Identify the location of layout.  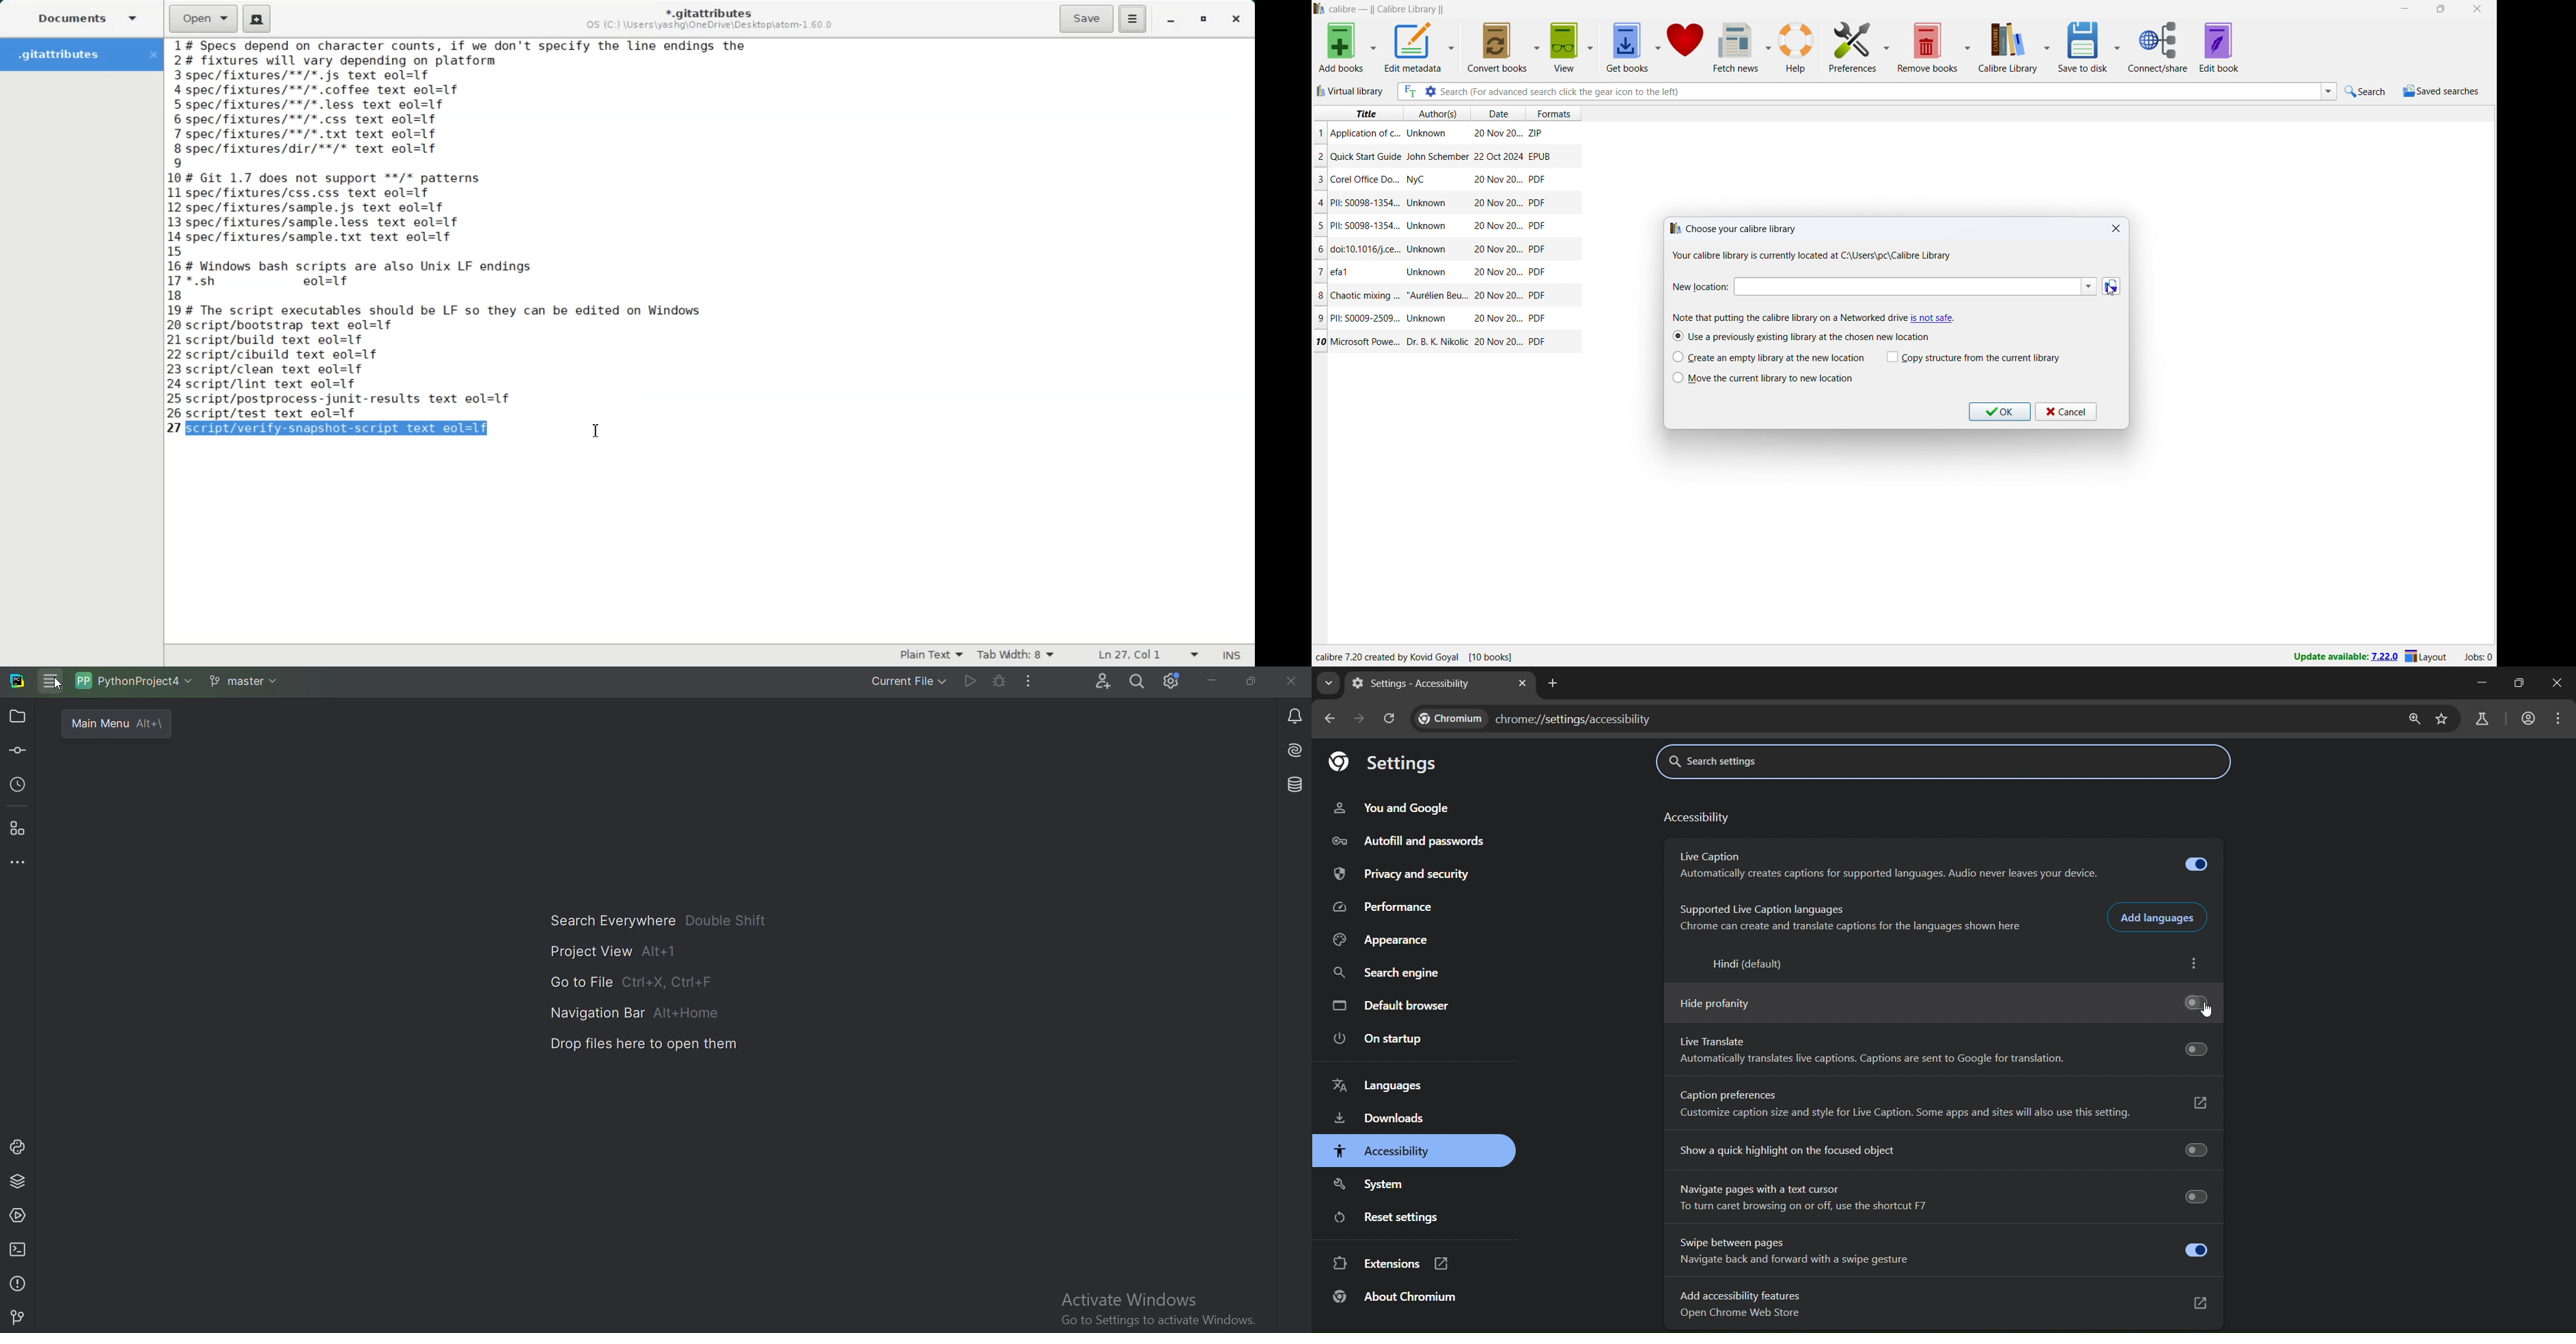
(2426, 657).